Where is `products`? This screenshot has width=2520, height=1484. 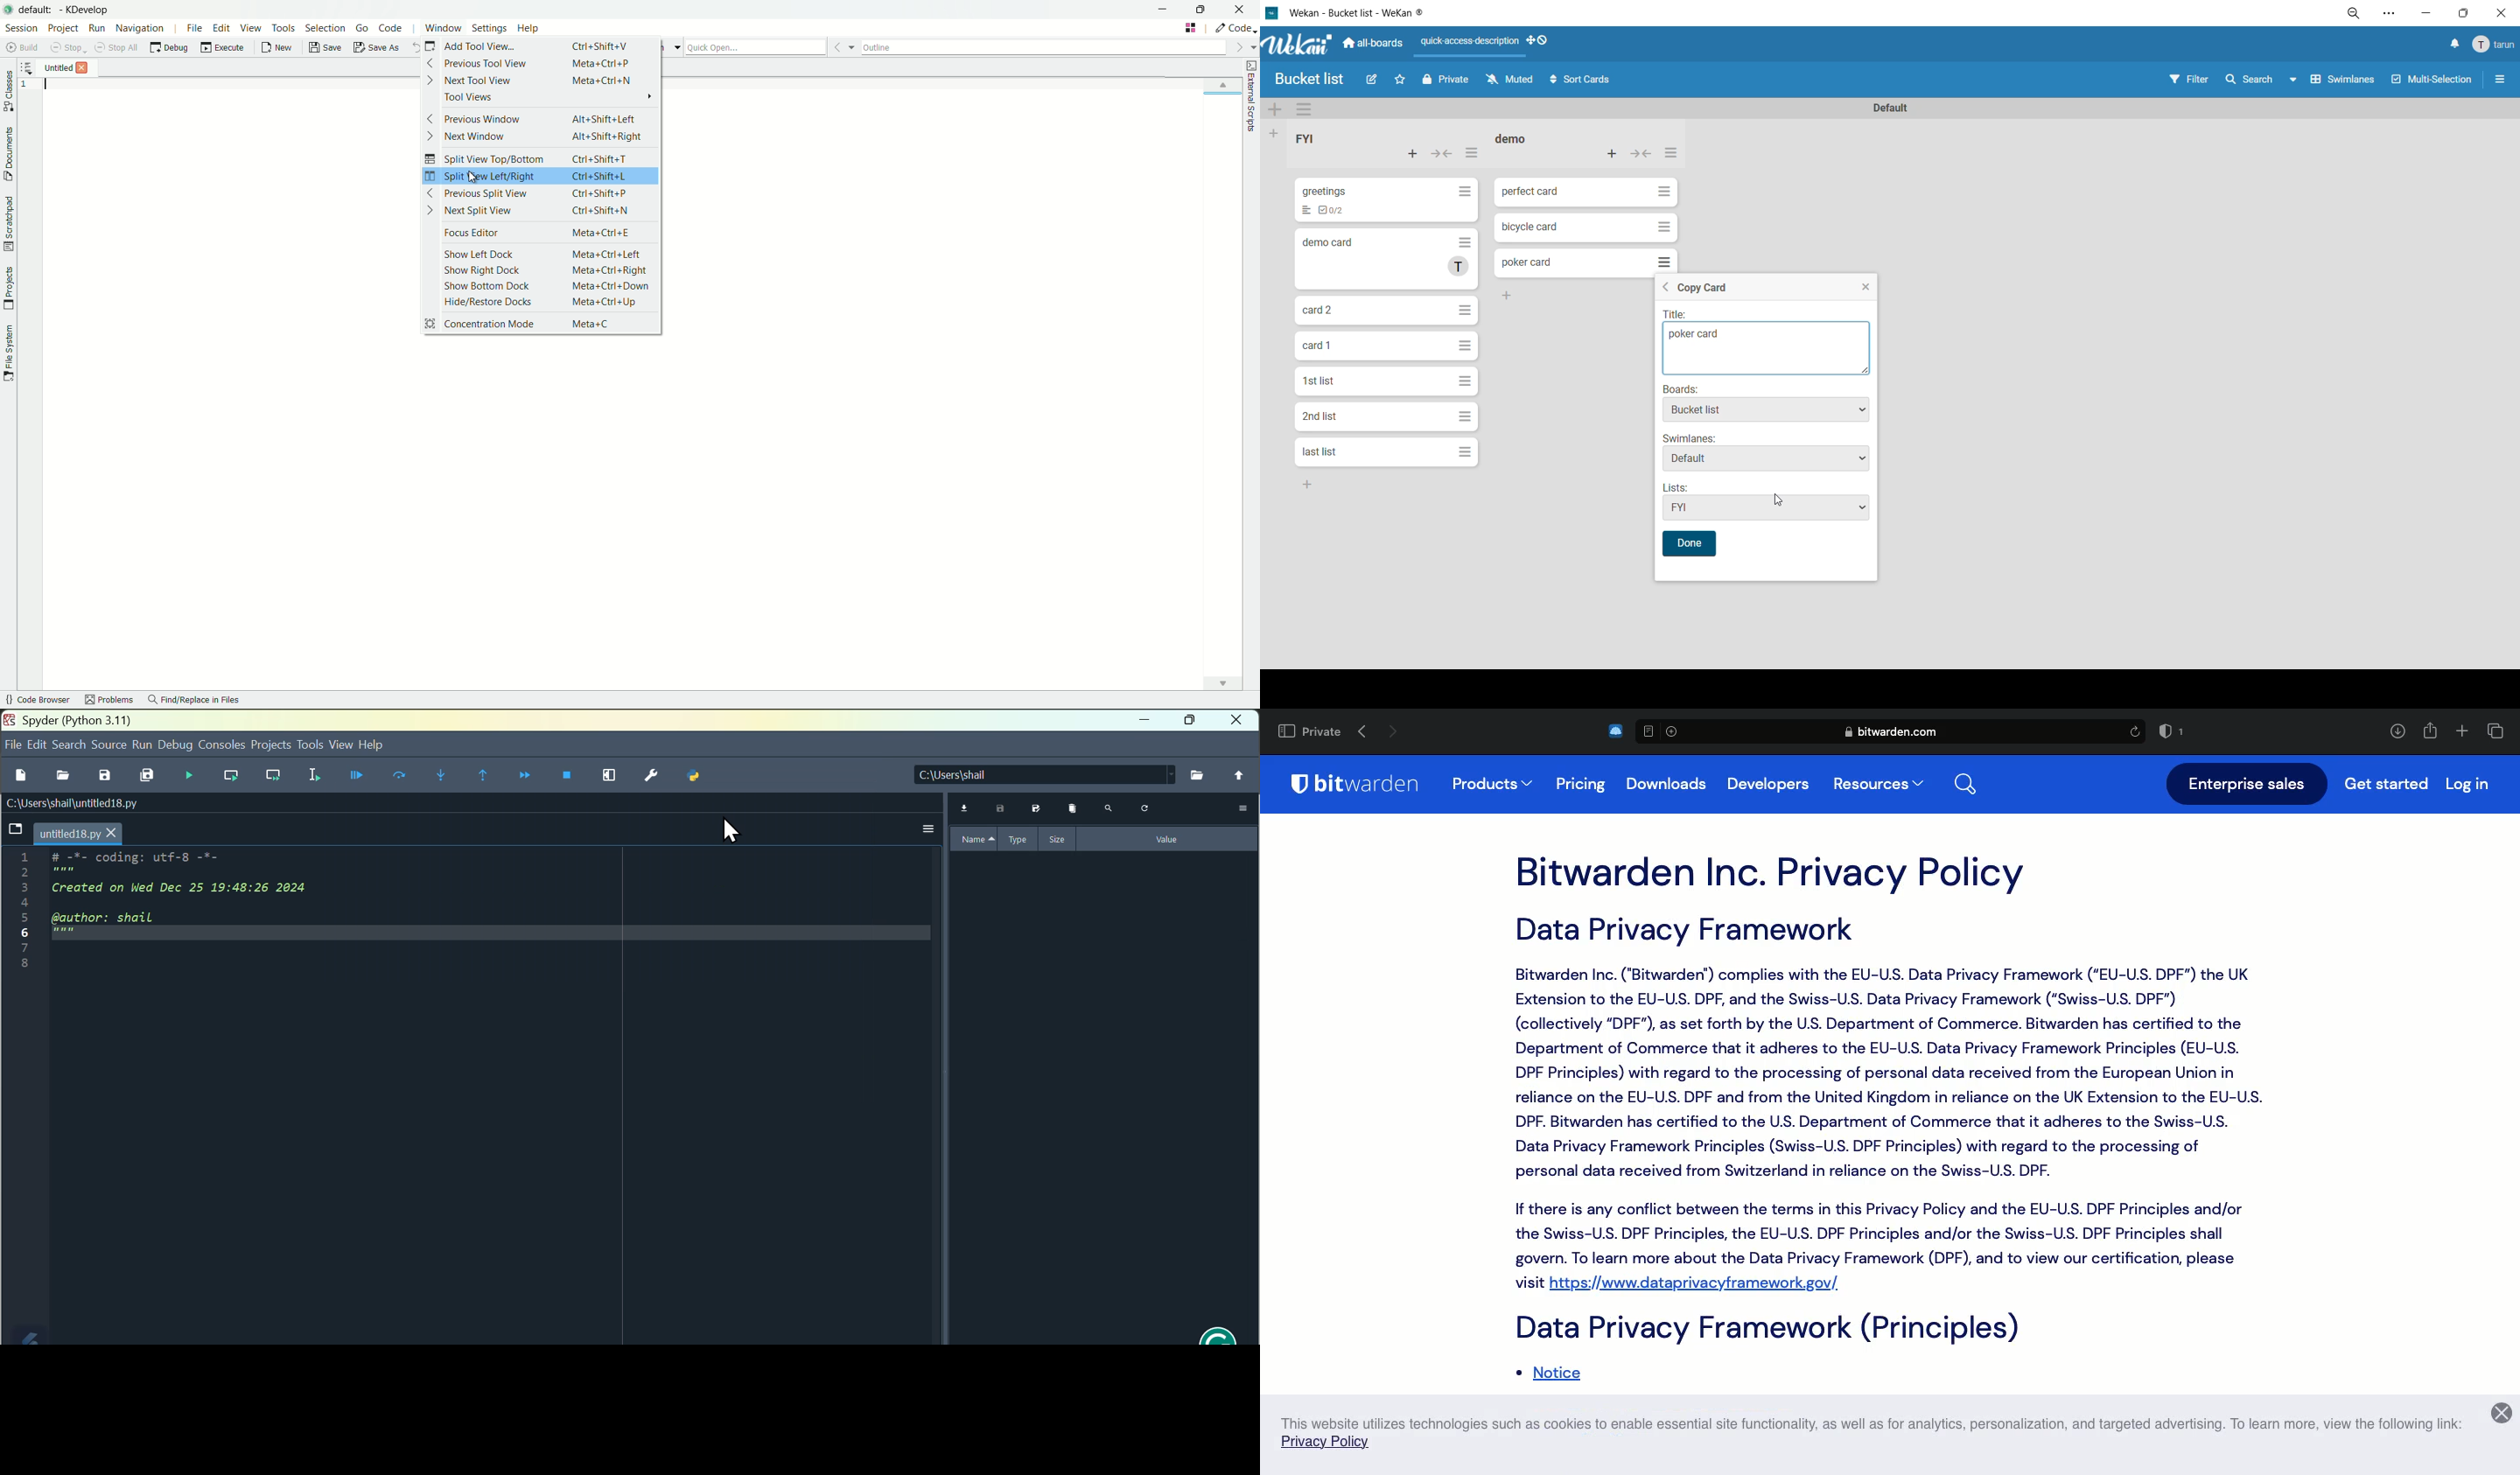 products is located at coordinates (1493, 784).